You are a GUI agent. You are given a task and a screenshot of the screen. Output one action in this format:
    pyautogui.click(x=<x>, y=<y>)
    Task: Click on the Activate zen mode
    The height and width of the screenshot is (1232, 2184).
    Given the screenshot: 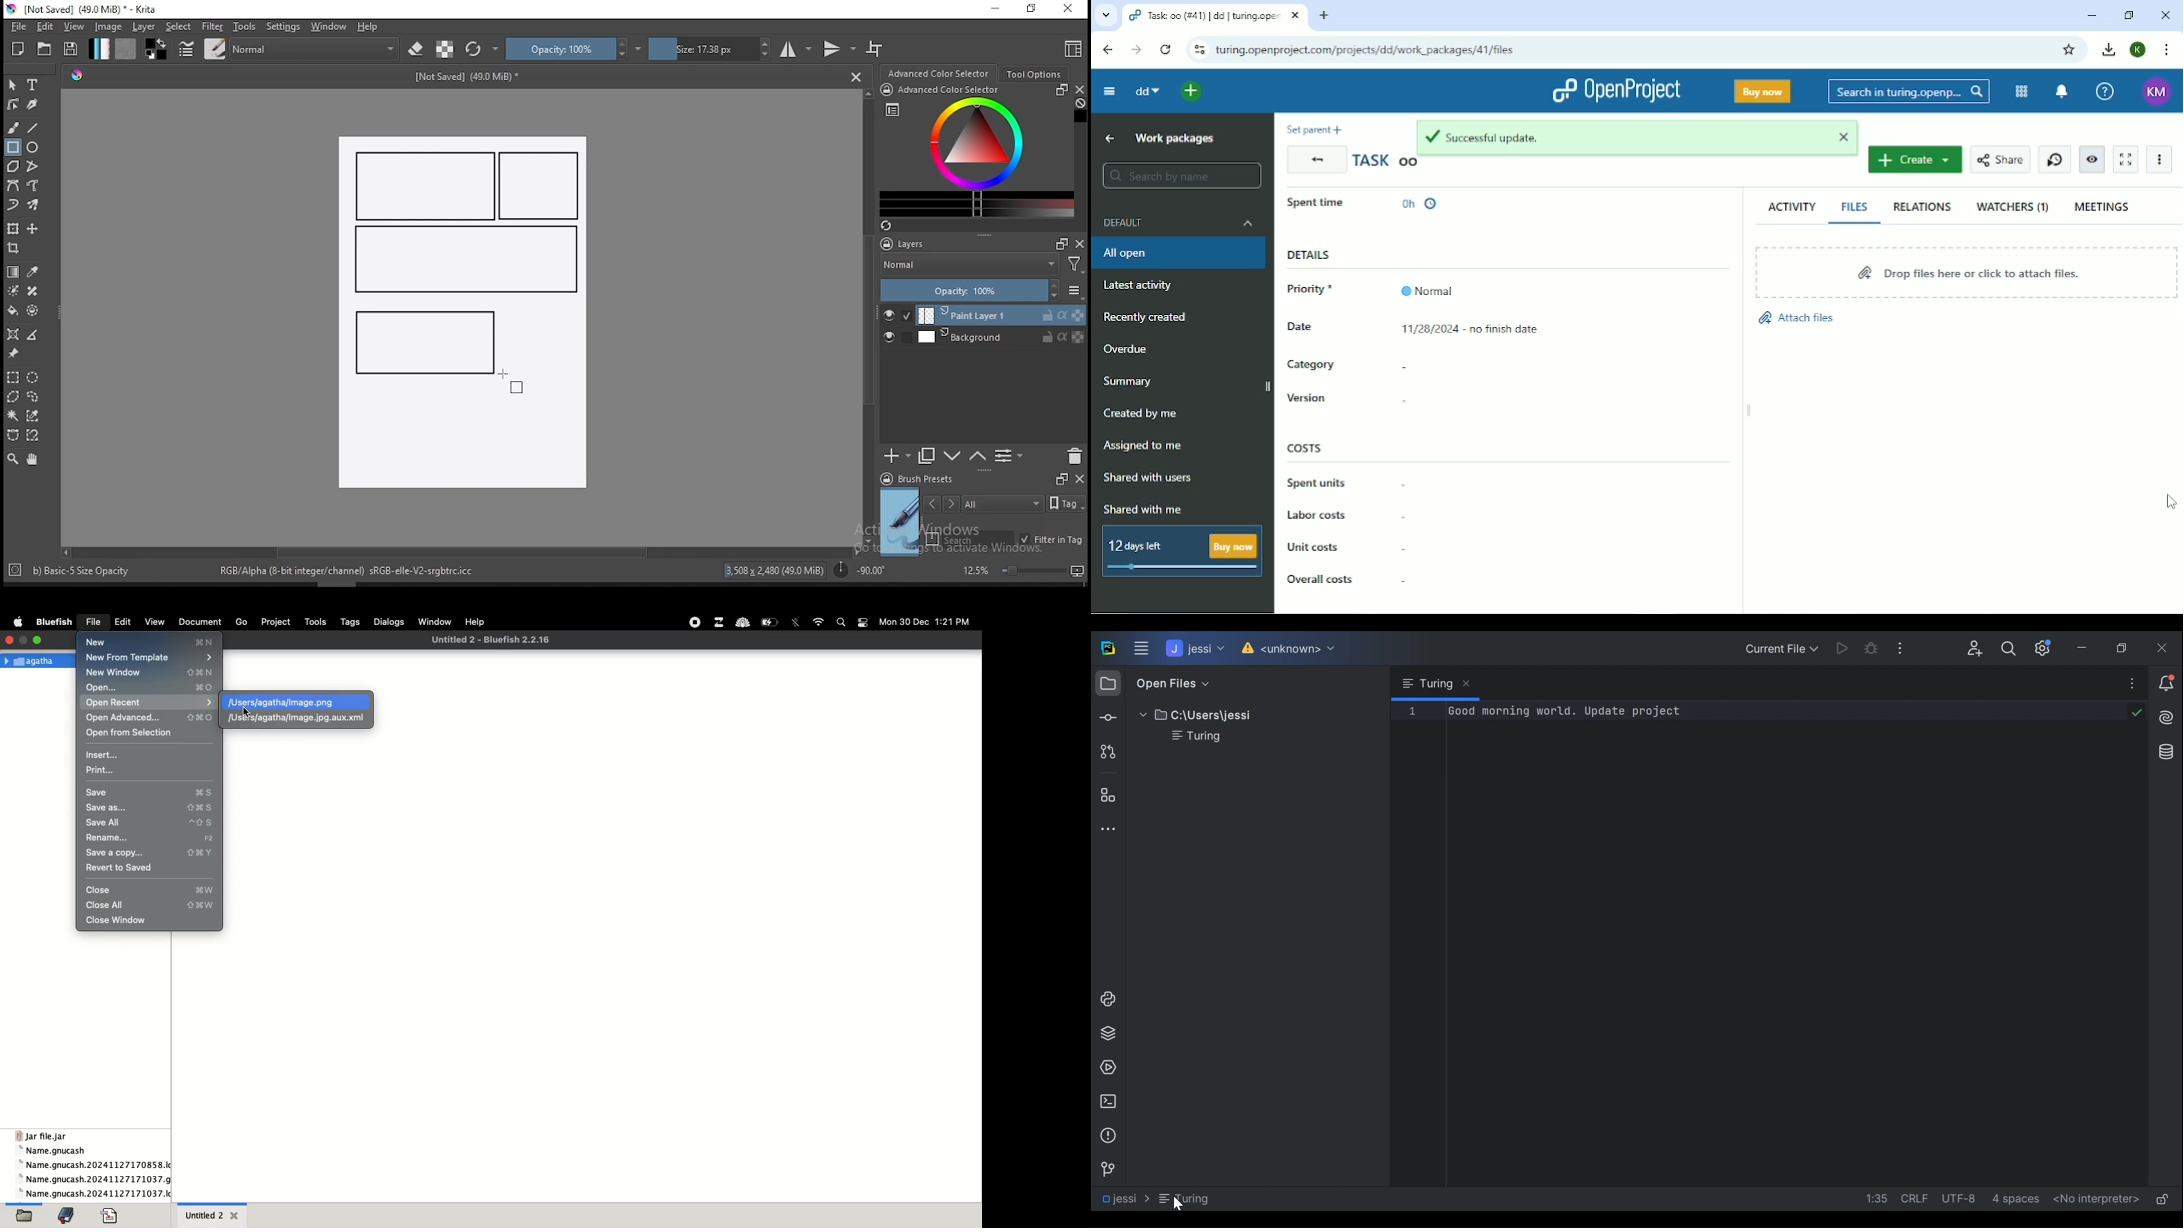 What is the action you would take?
    pyautogui.click(x=2125, y=160)
    